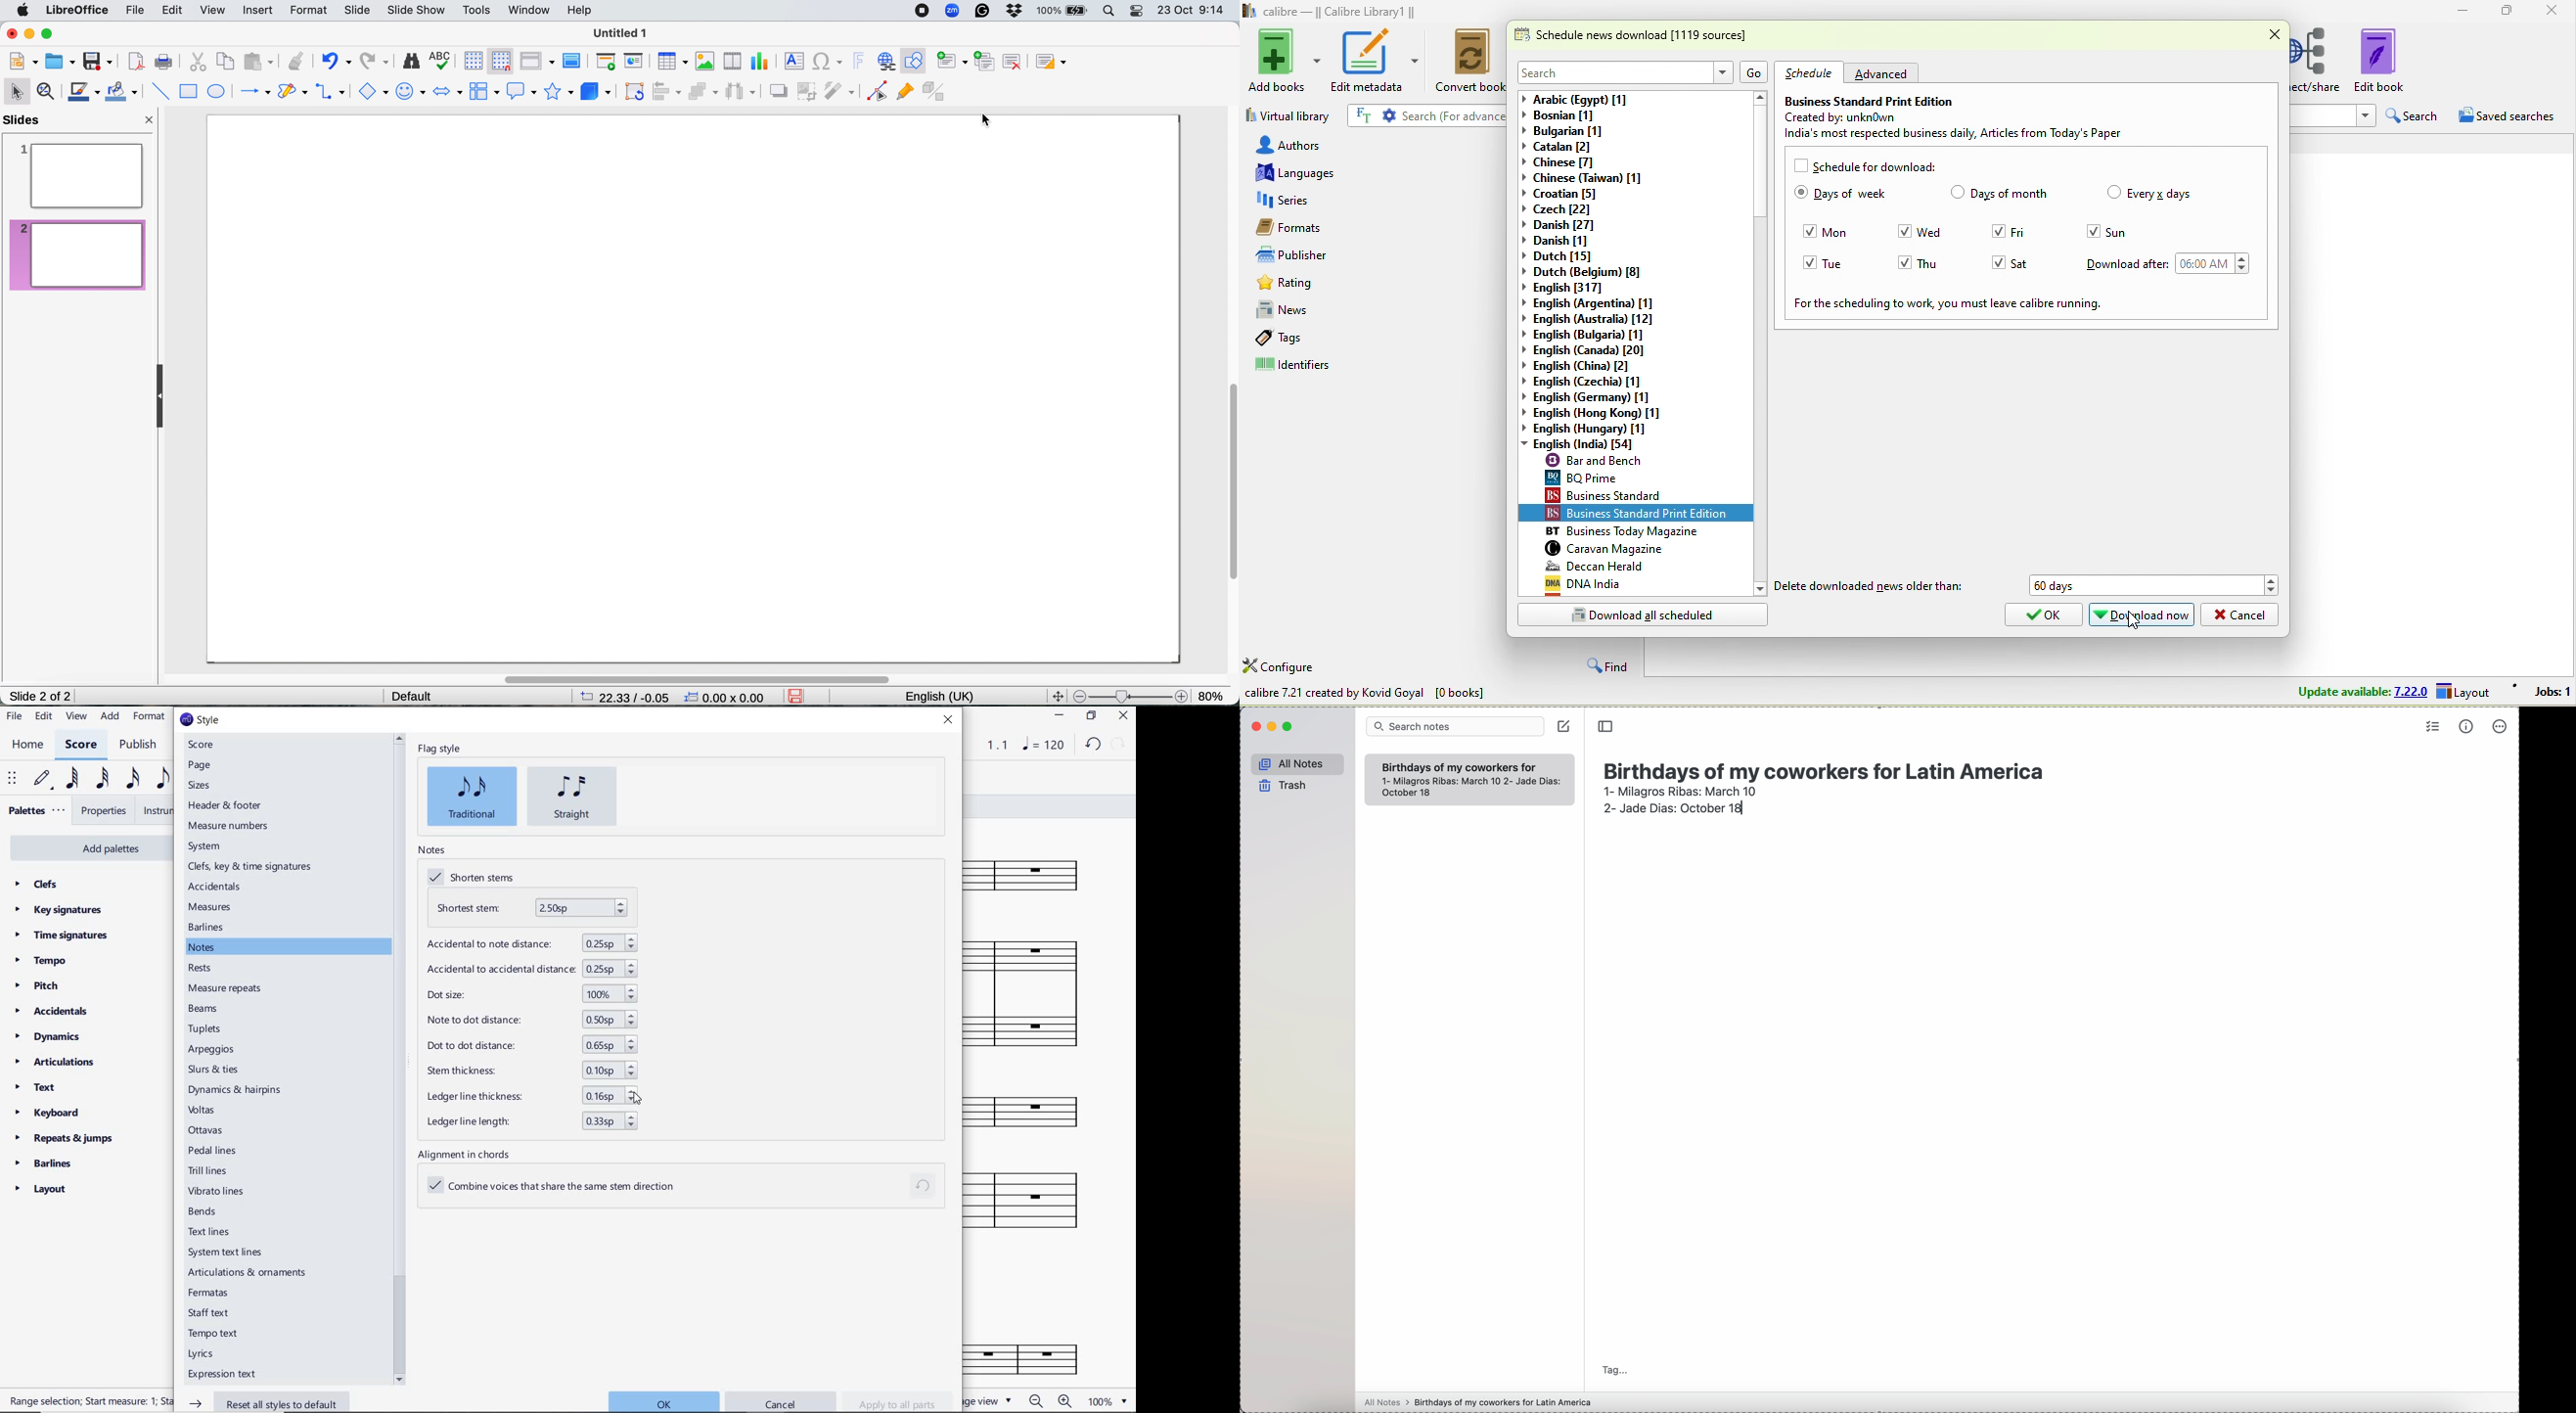 This screenshot has width=2576, height=1428. What do you see at coordinates (2541, 691) in the screenshot?
I see `jobs 1` at bounding box center [2541, 691].